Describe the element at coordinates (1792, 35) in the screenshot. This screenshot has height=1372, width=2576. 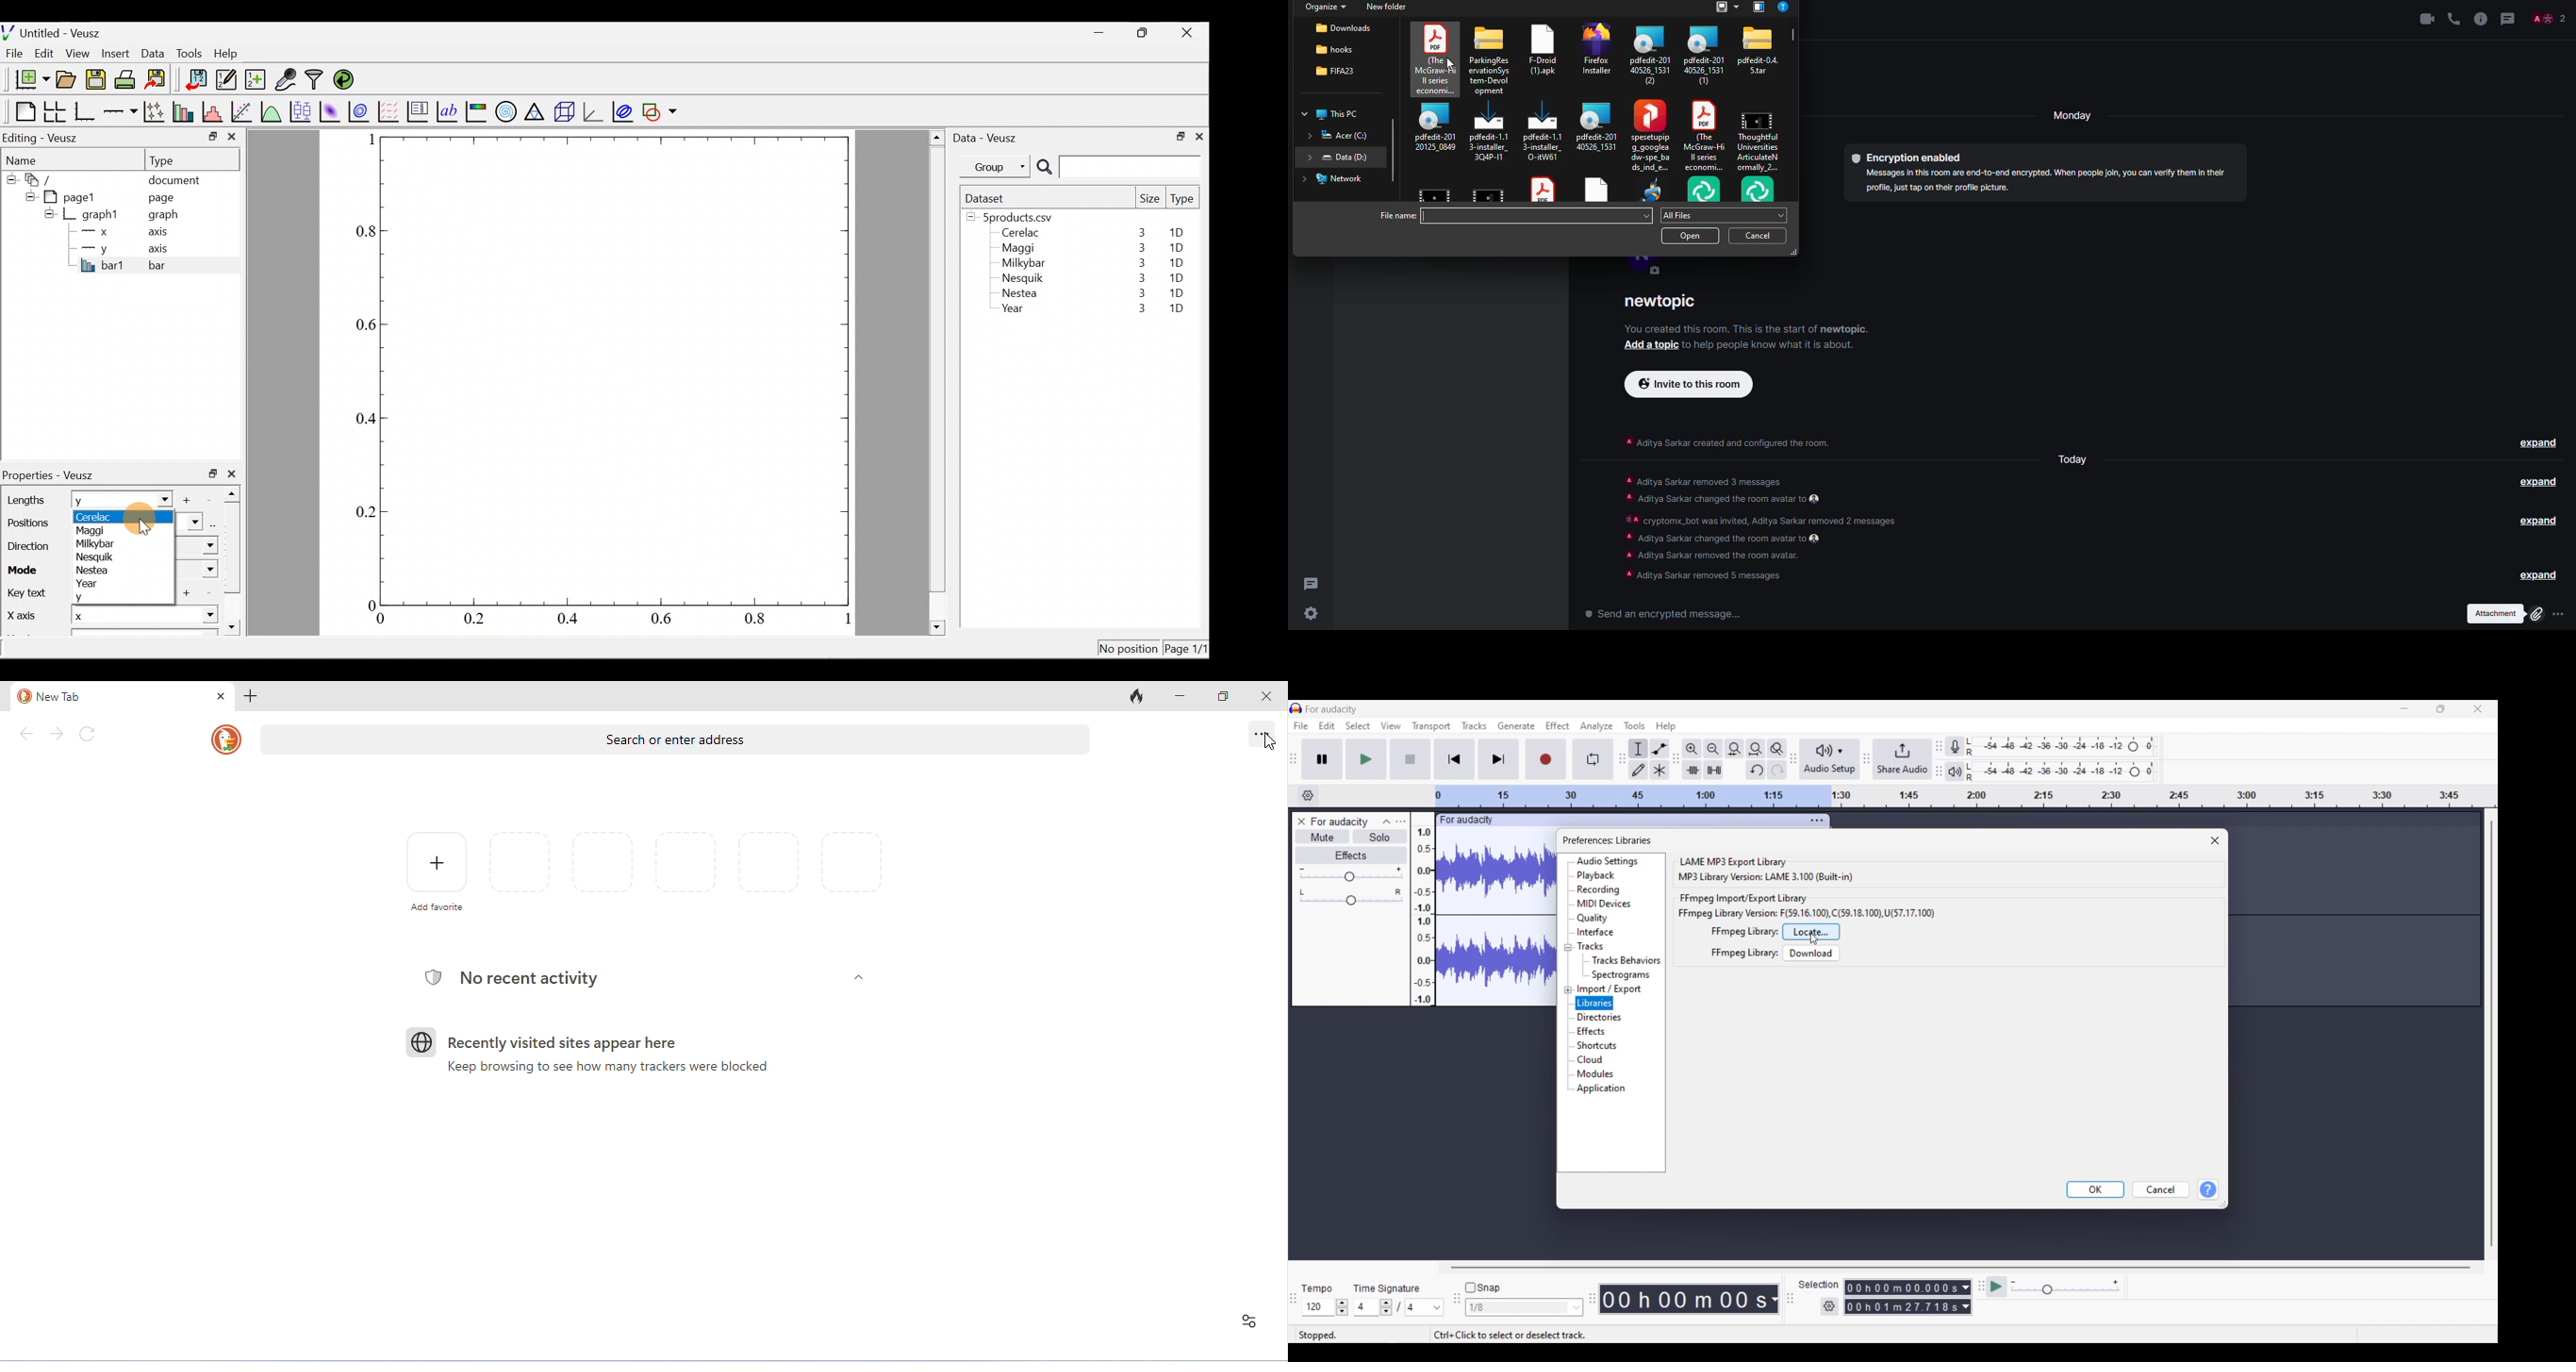
I see `scroll` at that location.